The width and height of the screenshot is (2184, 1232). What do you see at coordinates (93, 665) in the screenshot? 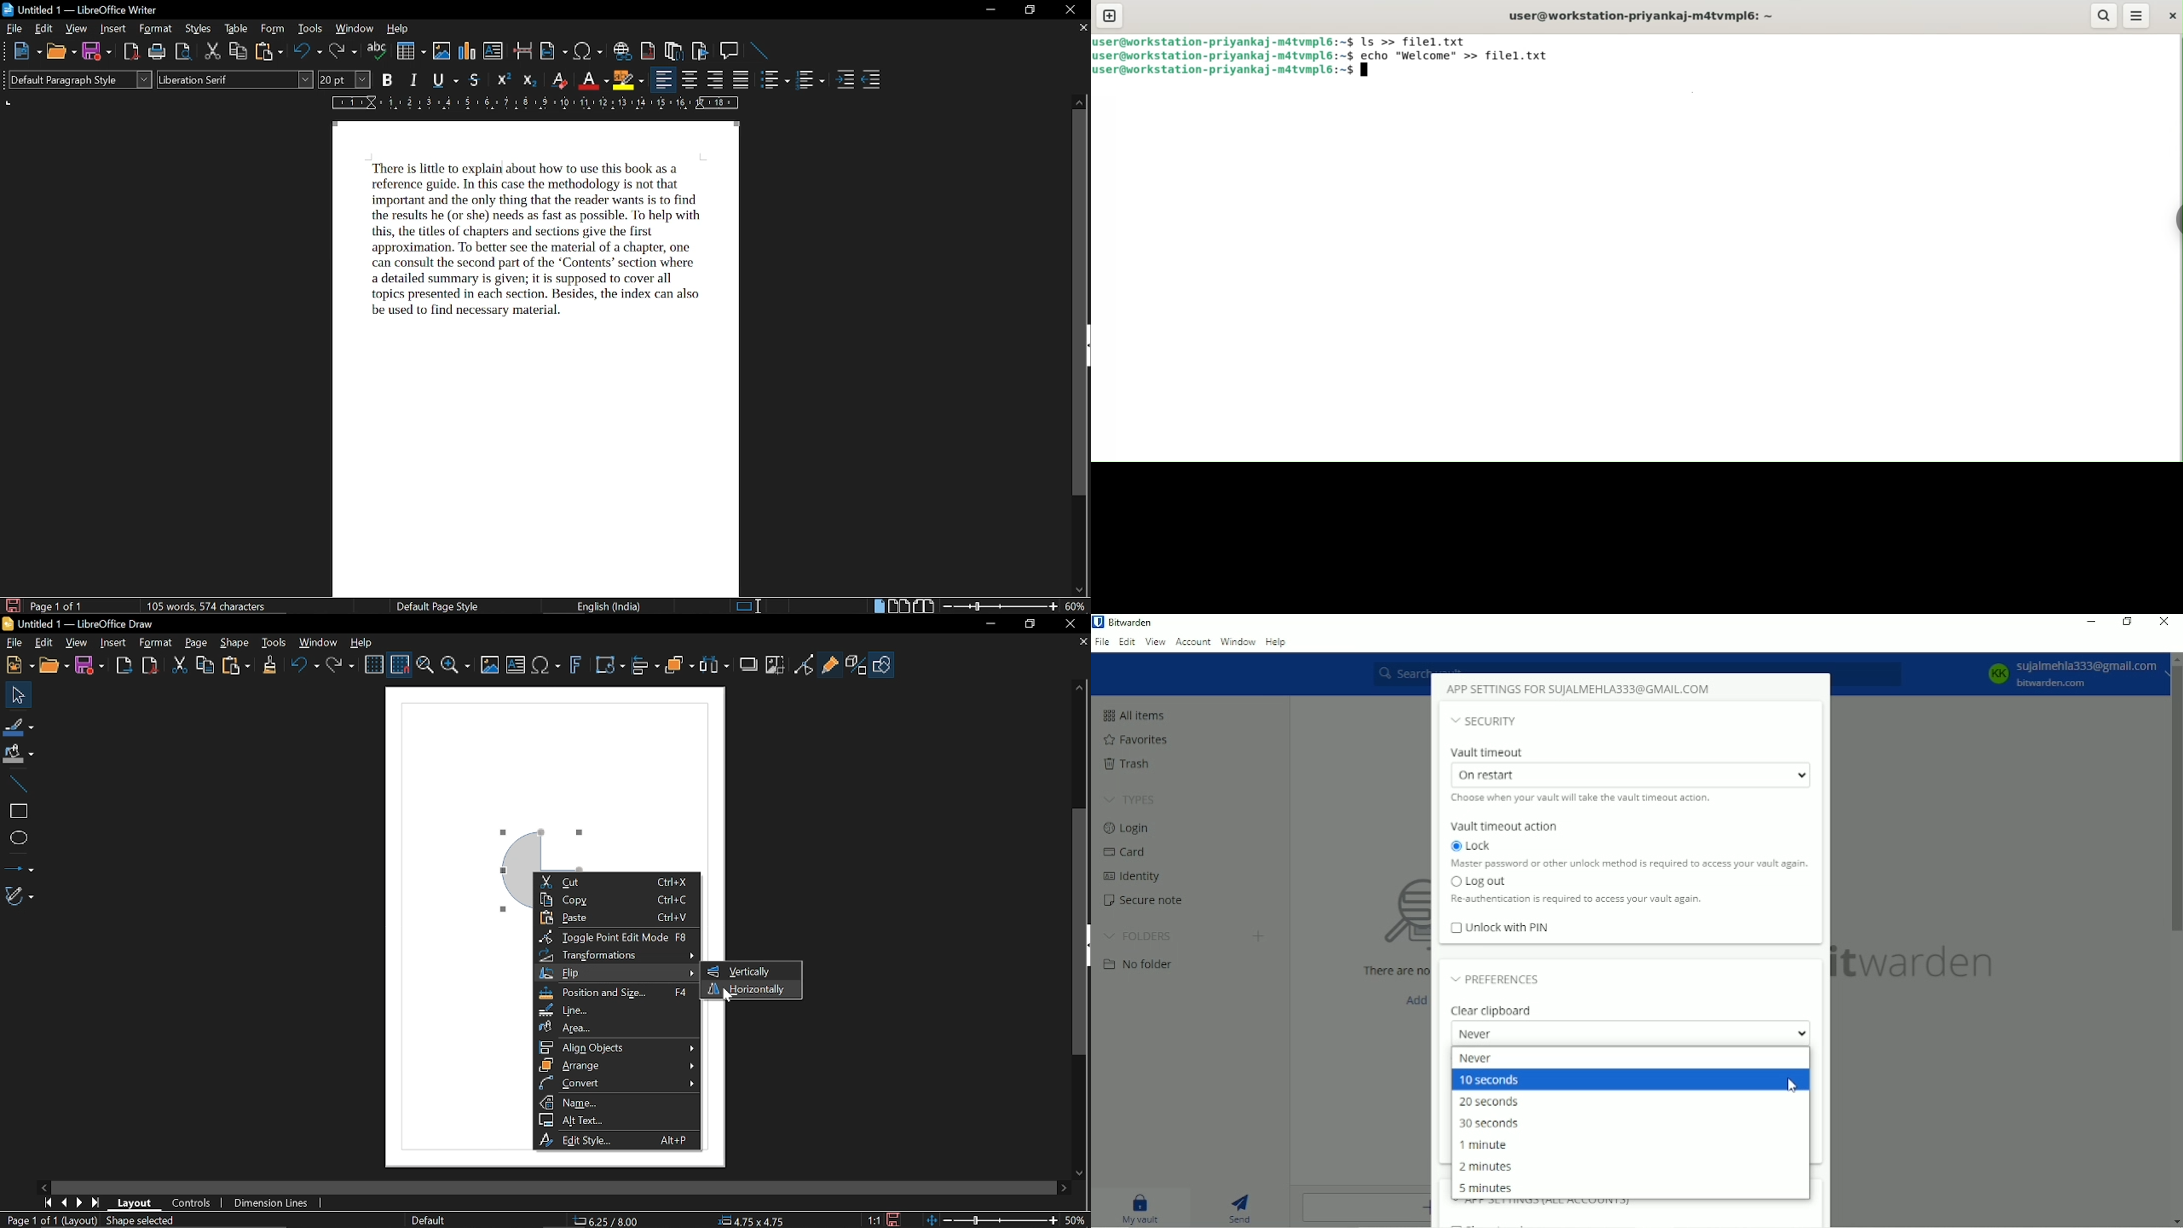
I see `Save` at bounding box center [93, 665].